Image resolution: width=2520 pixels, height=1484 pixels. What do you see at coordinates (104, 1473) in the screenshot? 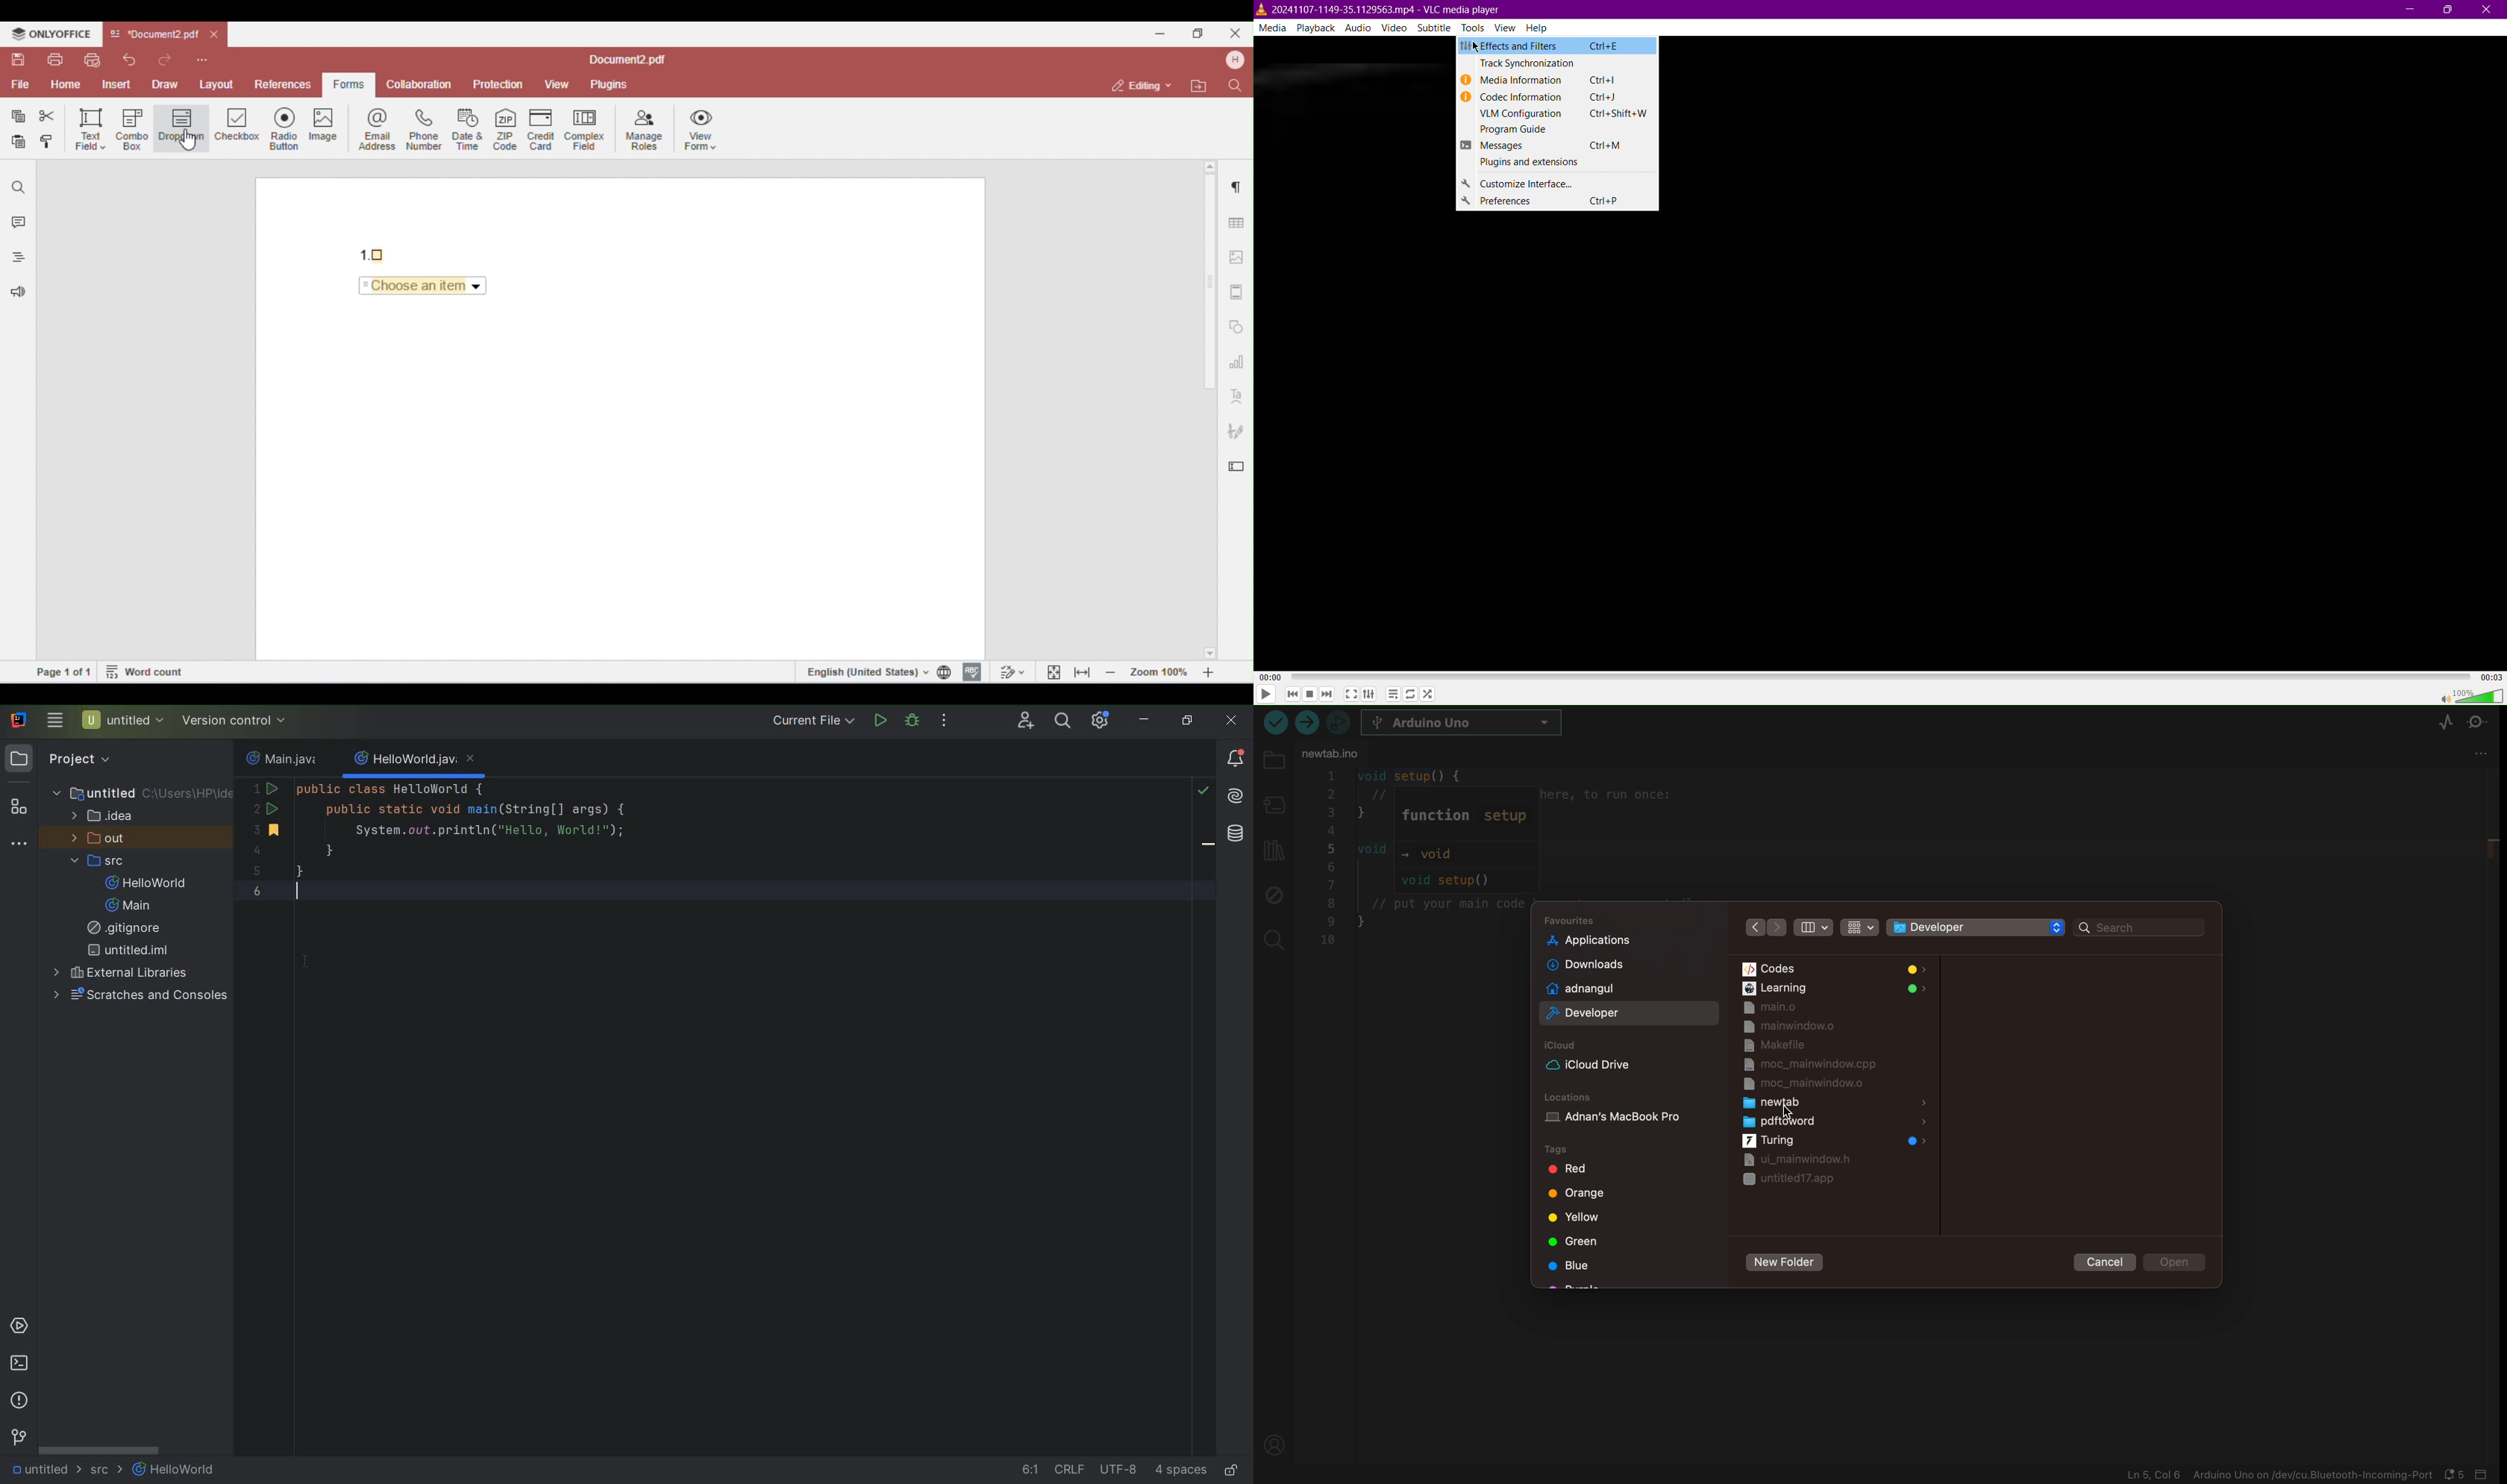
I see `src` at bounding box center [104, 1473].